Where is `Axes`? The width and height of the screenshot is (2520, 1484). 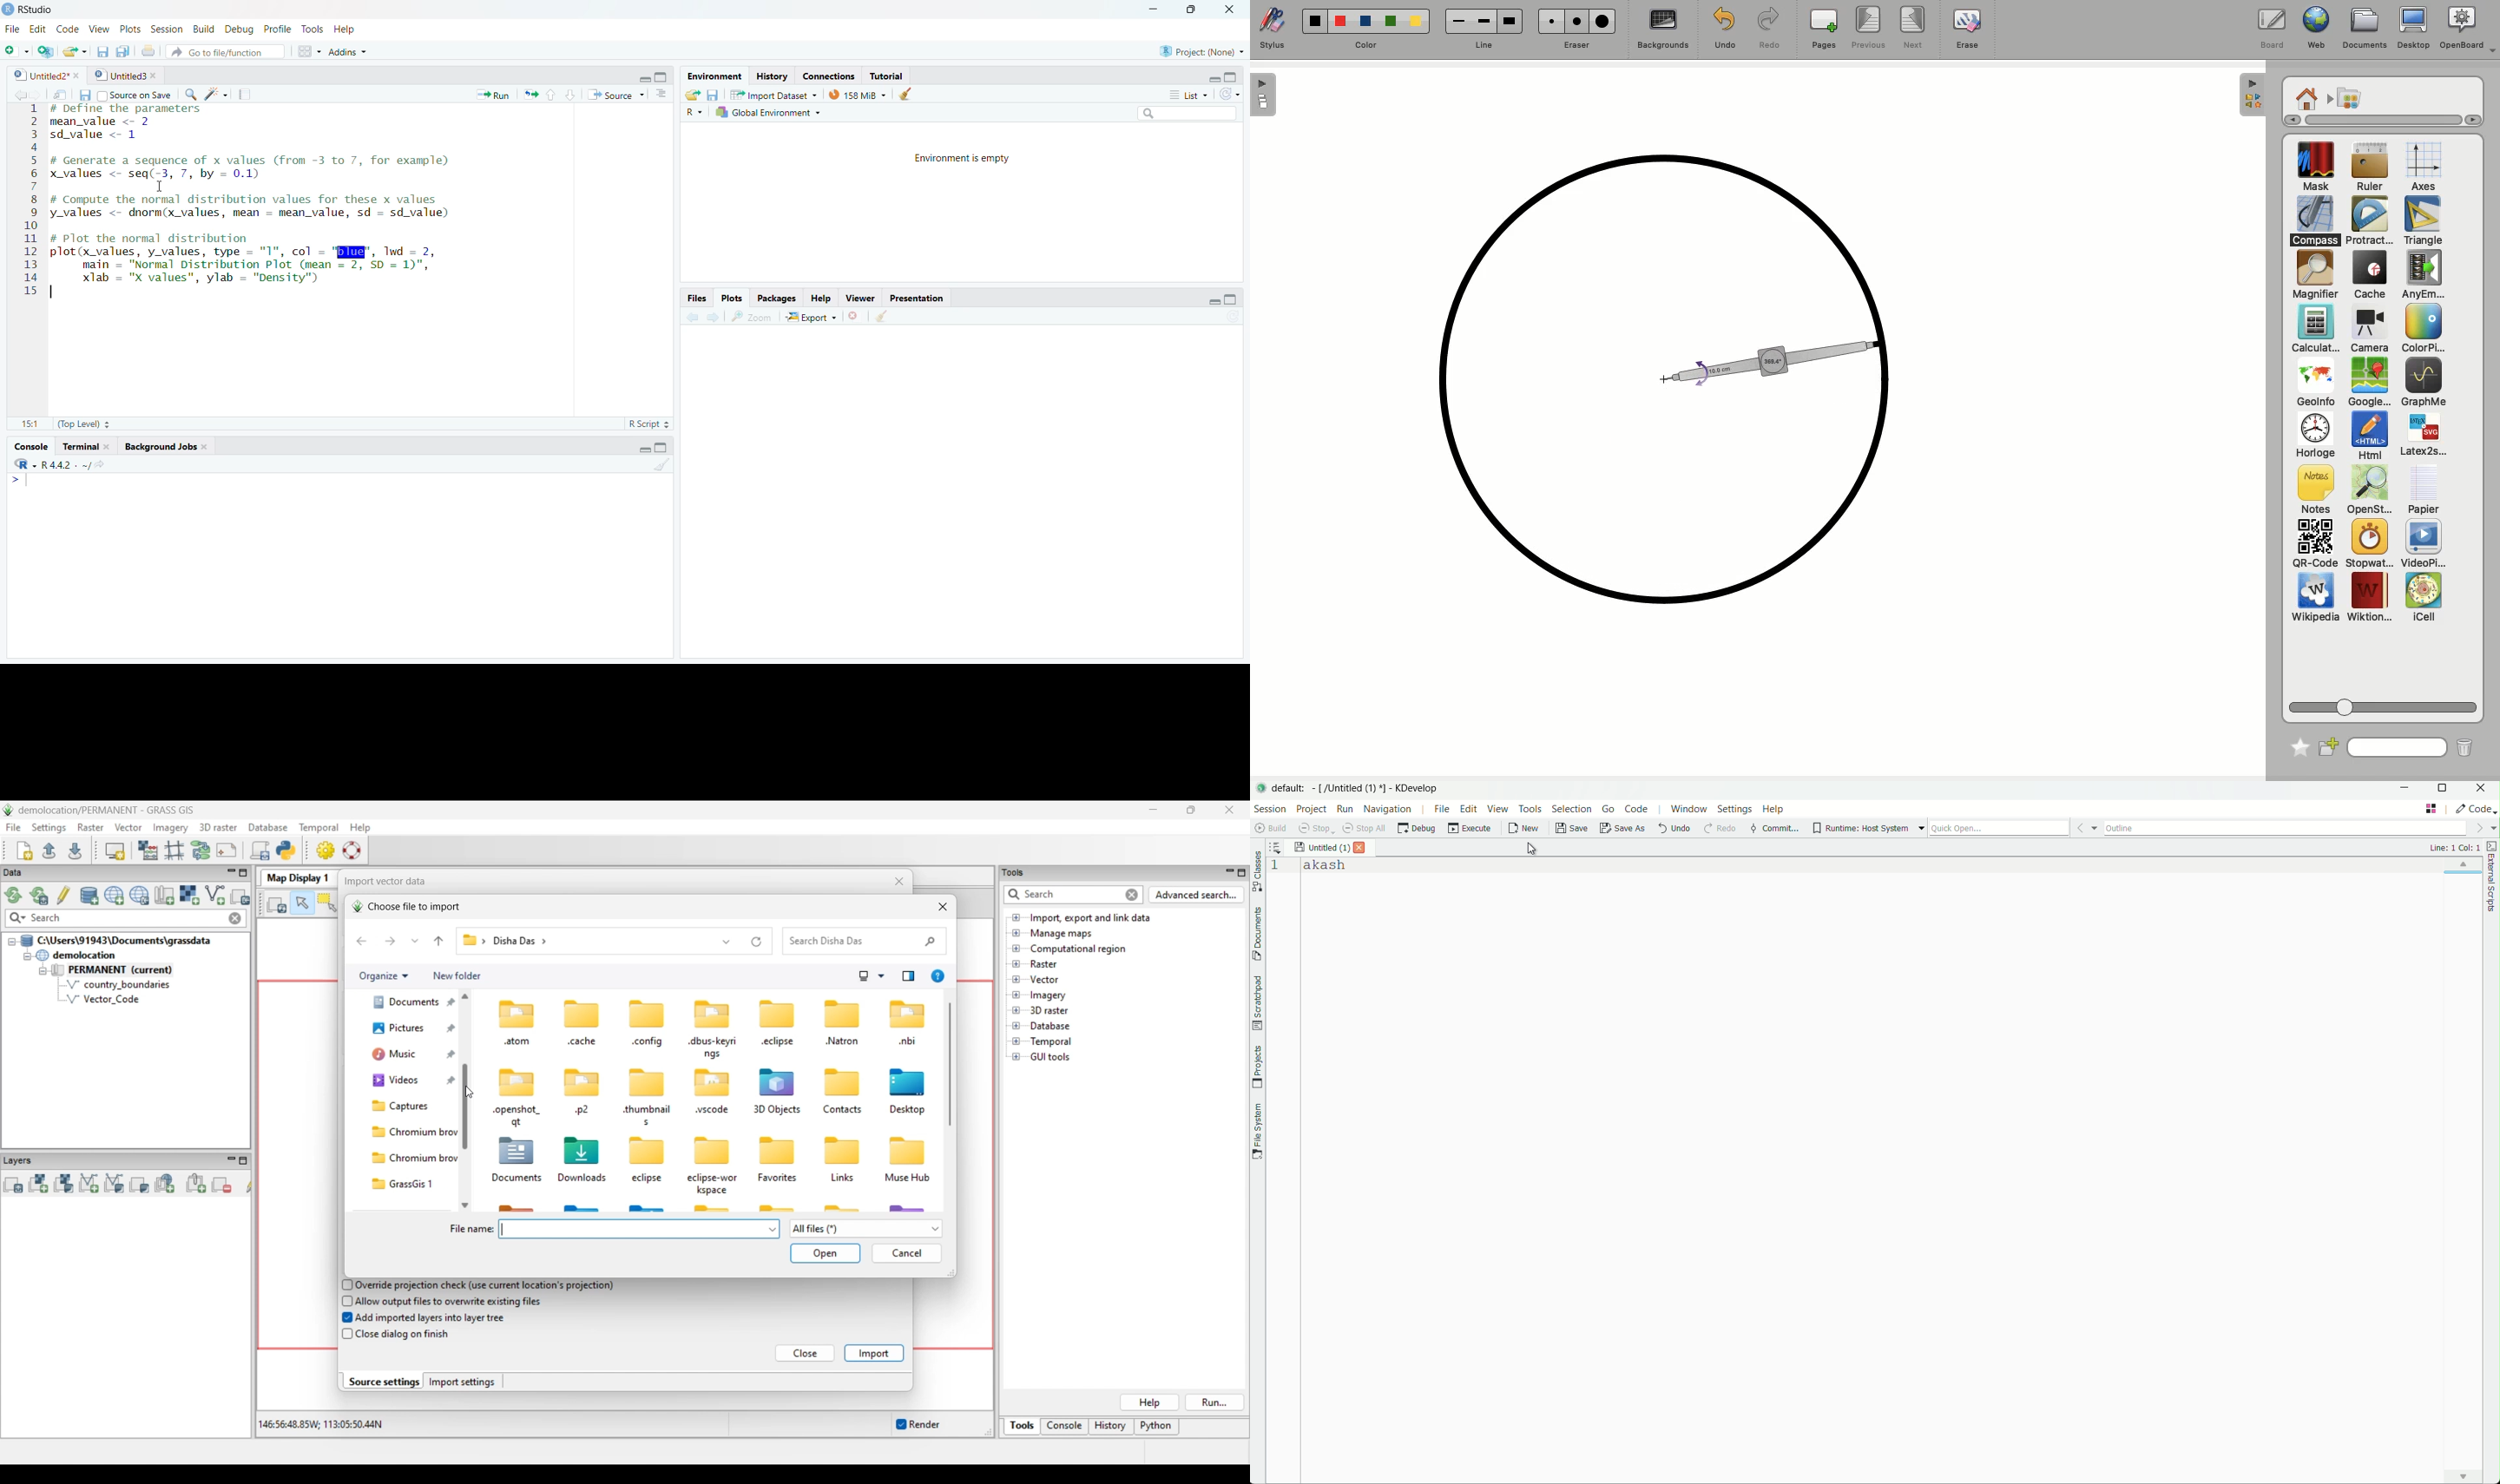
Axes is located at coordinates (2424, 167).